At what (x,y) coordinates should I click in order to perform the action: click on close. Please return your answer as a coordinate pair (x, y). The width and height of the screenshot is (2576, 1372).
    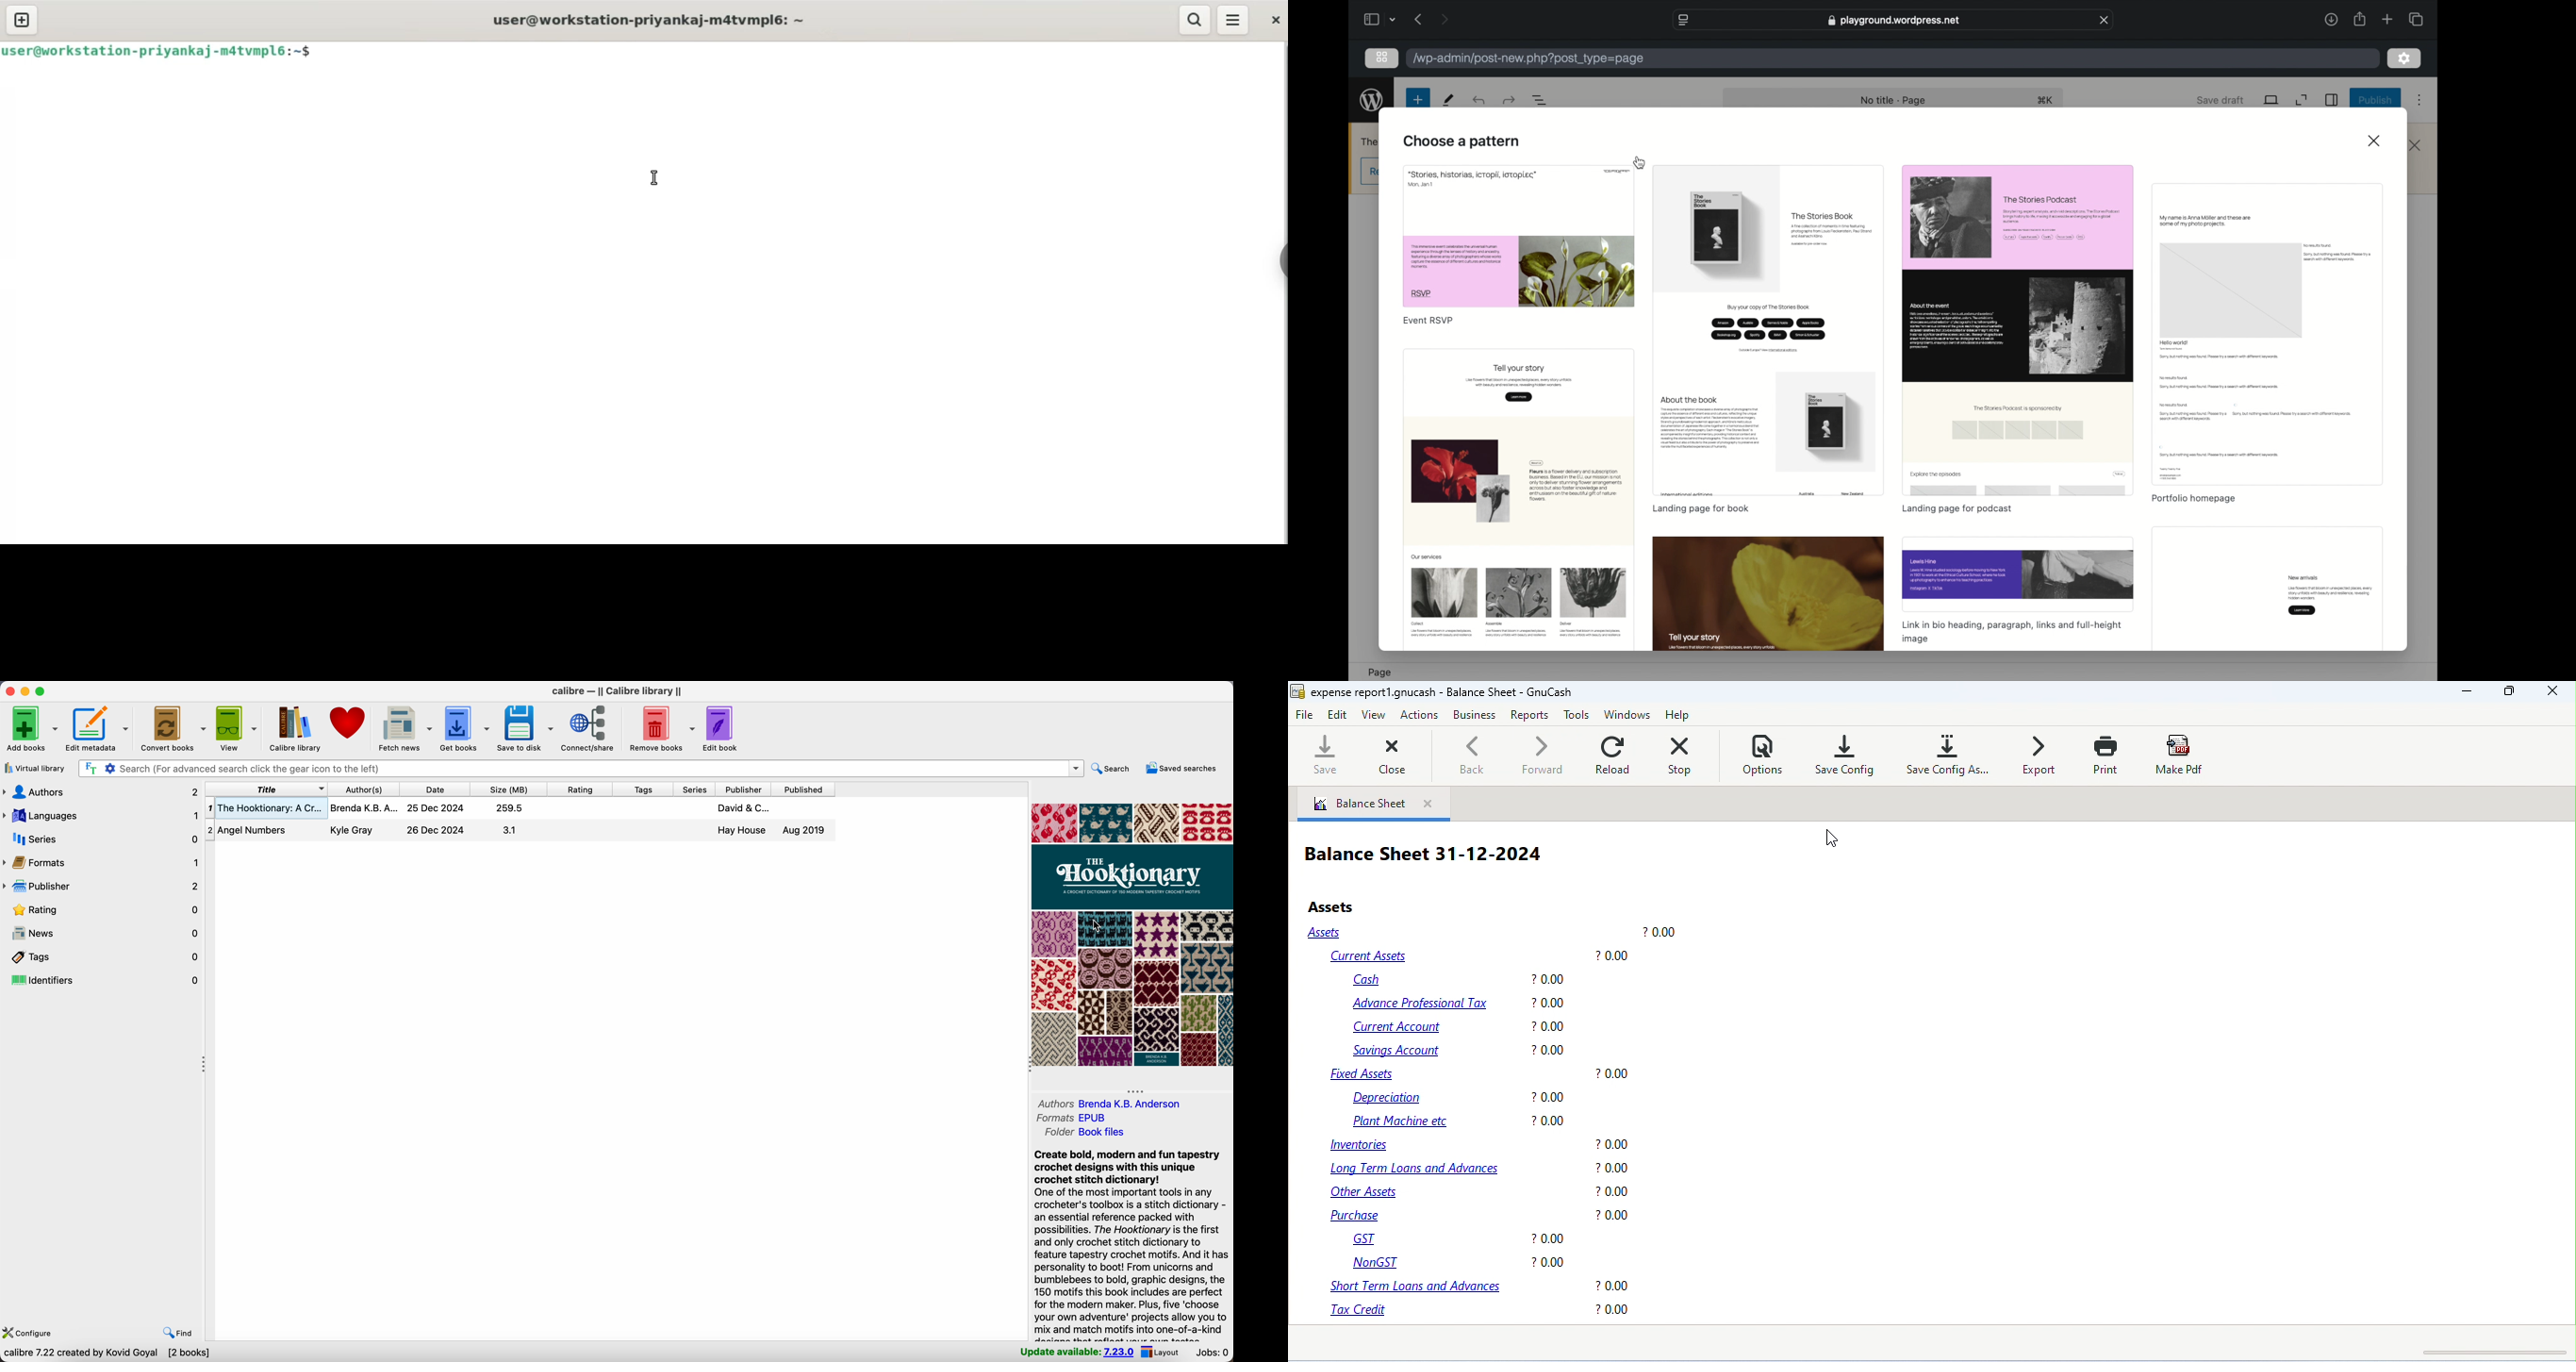
    Looking at the image, I should click on (2552, 692).